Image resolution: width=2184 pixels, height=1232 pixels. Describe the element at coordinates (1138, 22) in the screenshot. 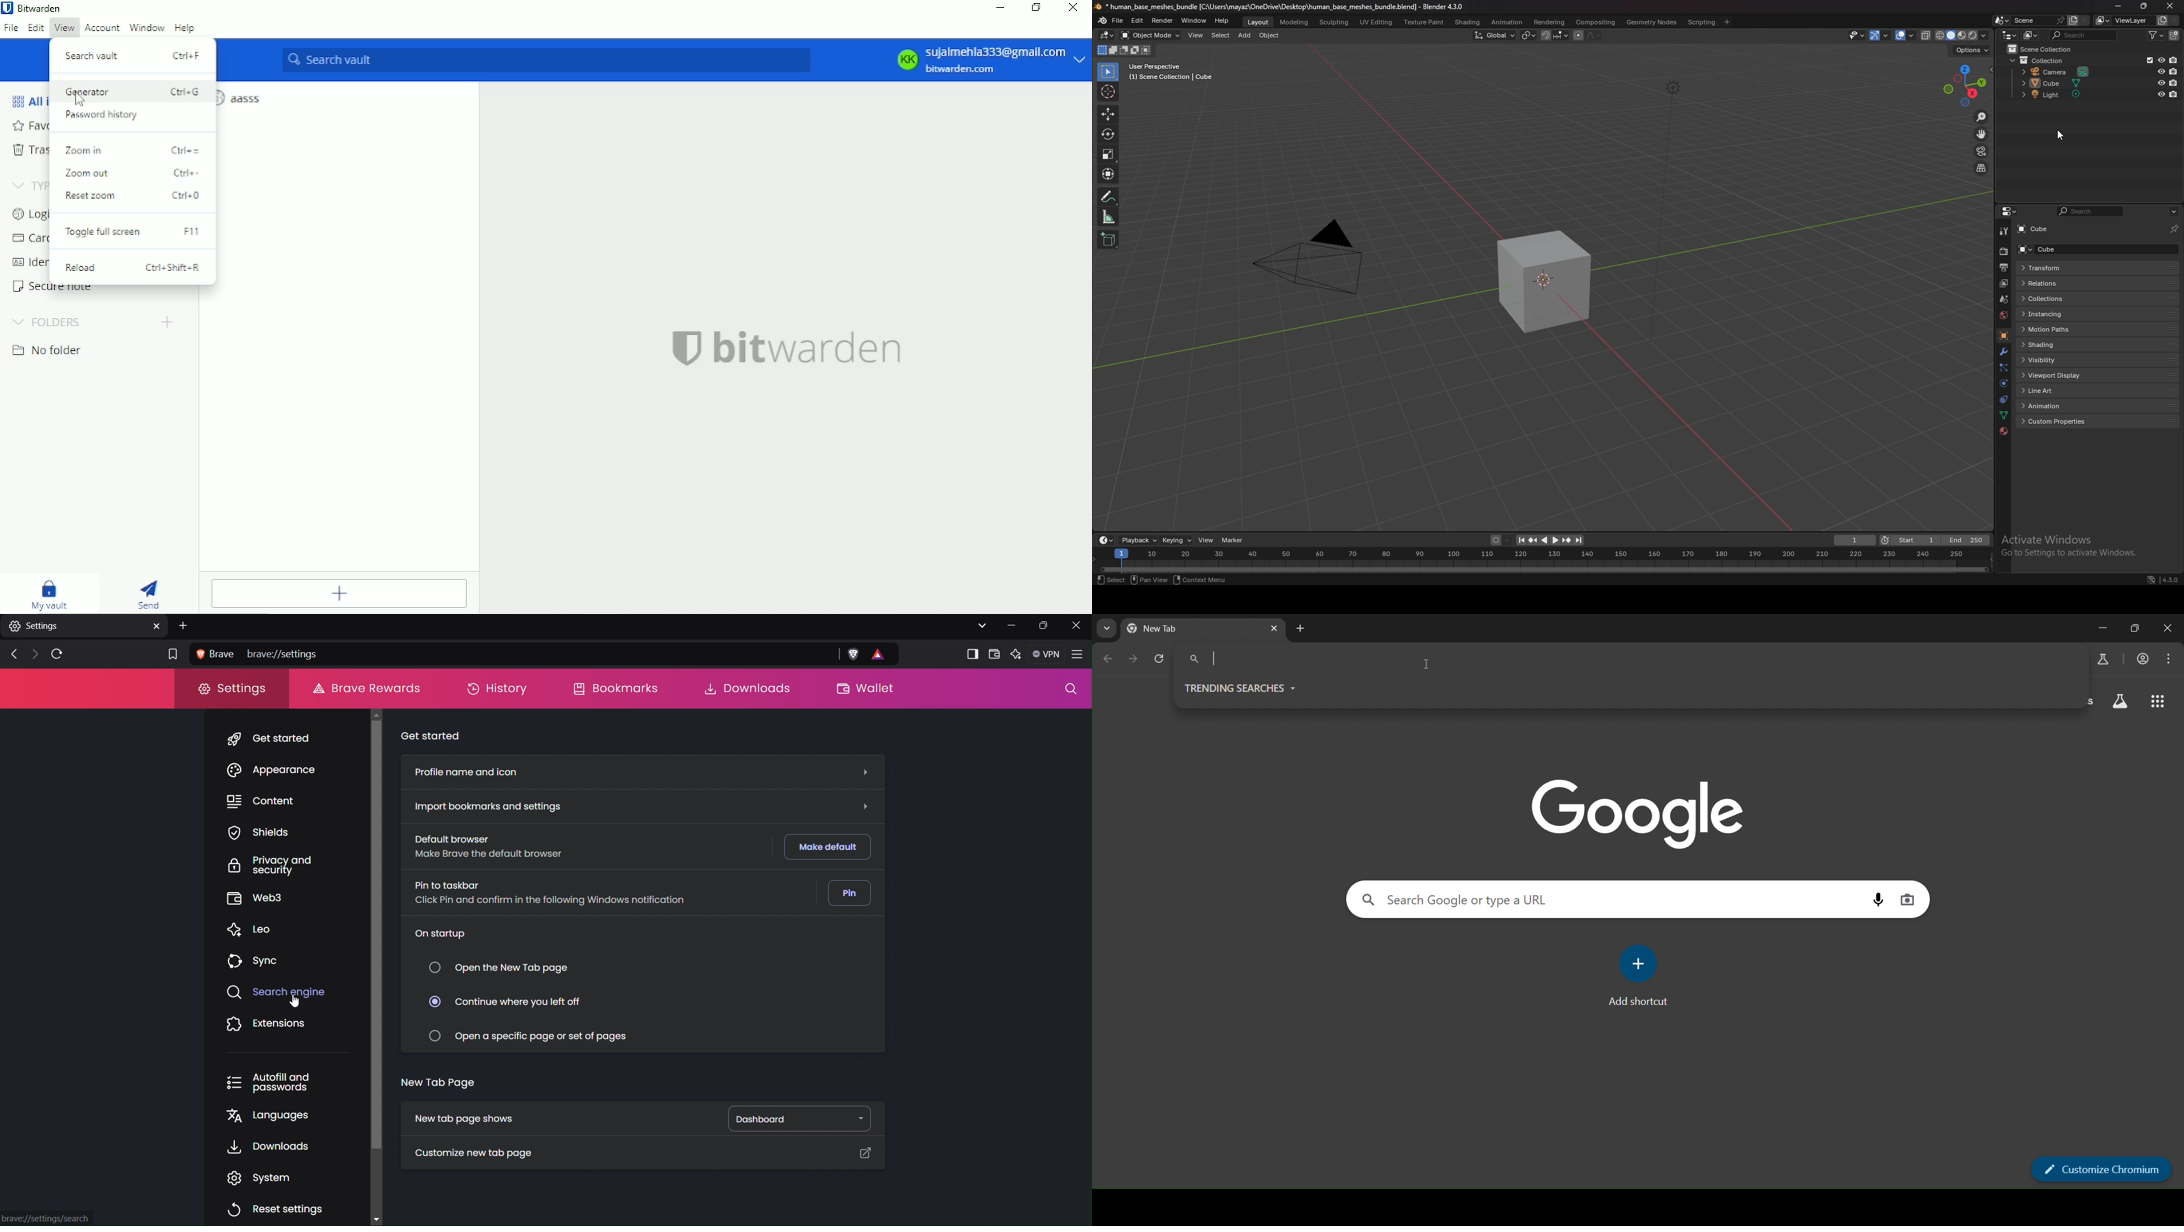

I see `edit` at that location.